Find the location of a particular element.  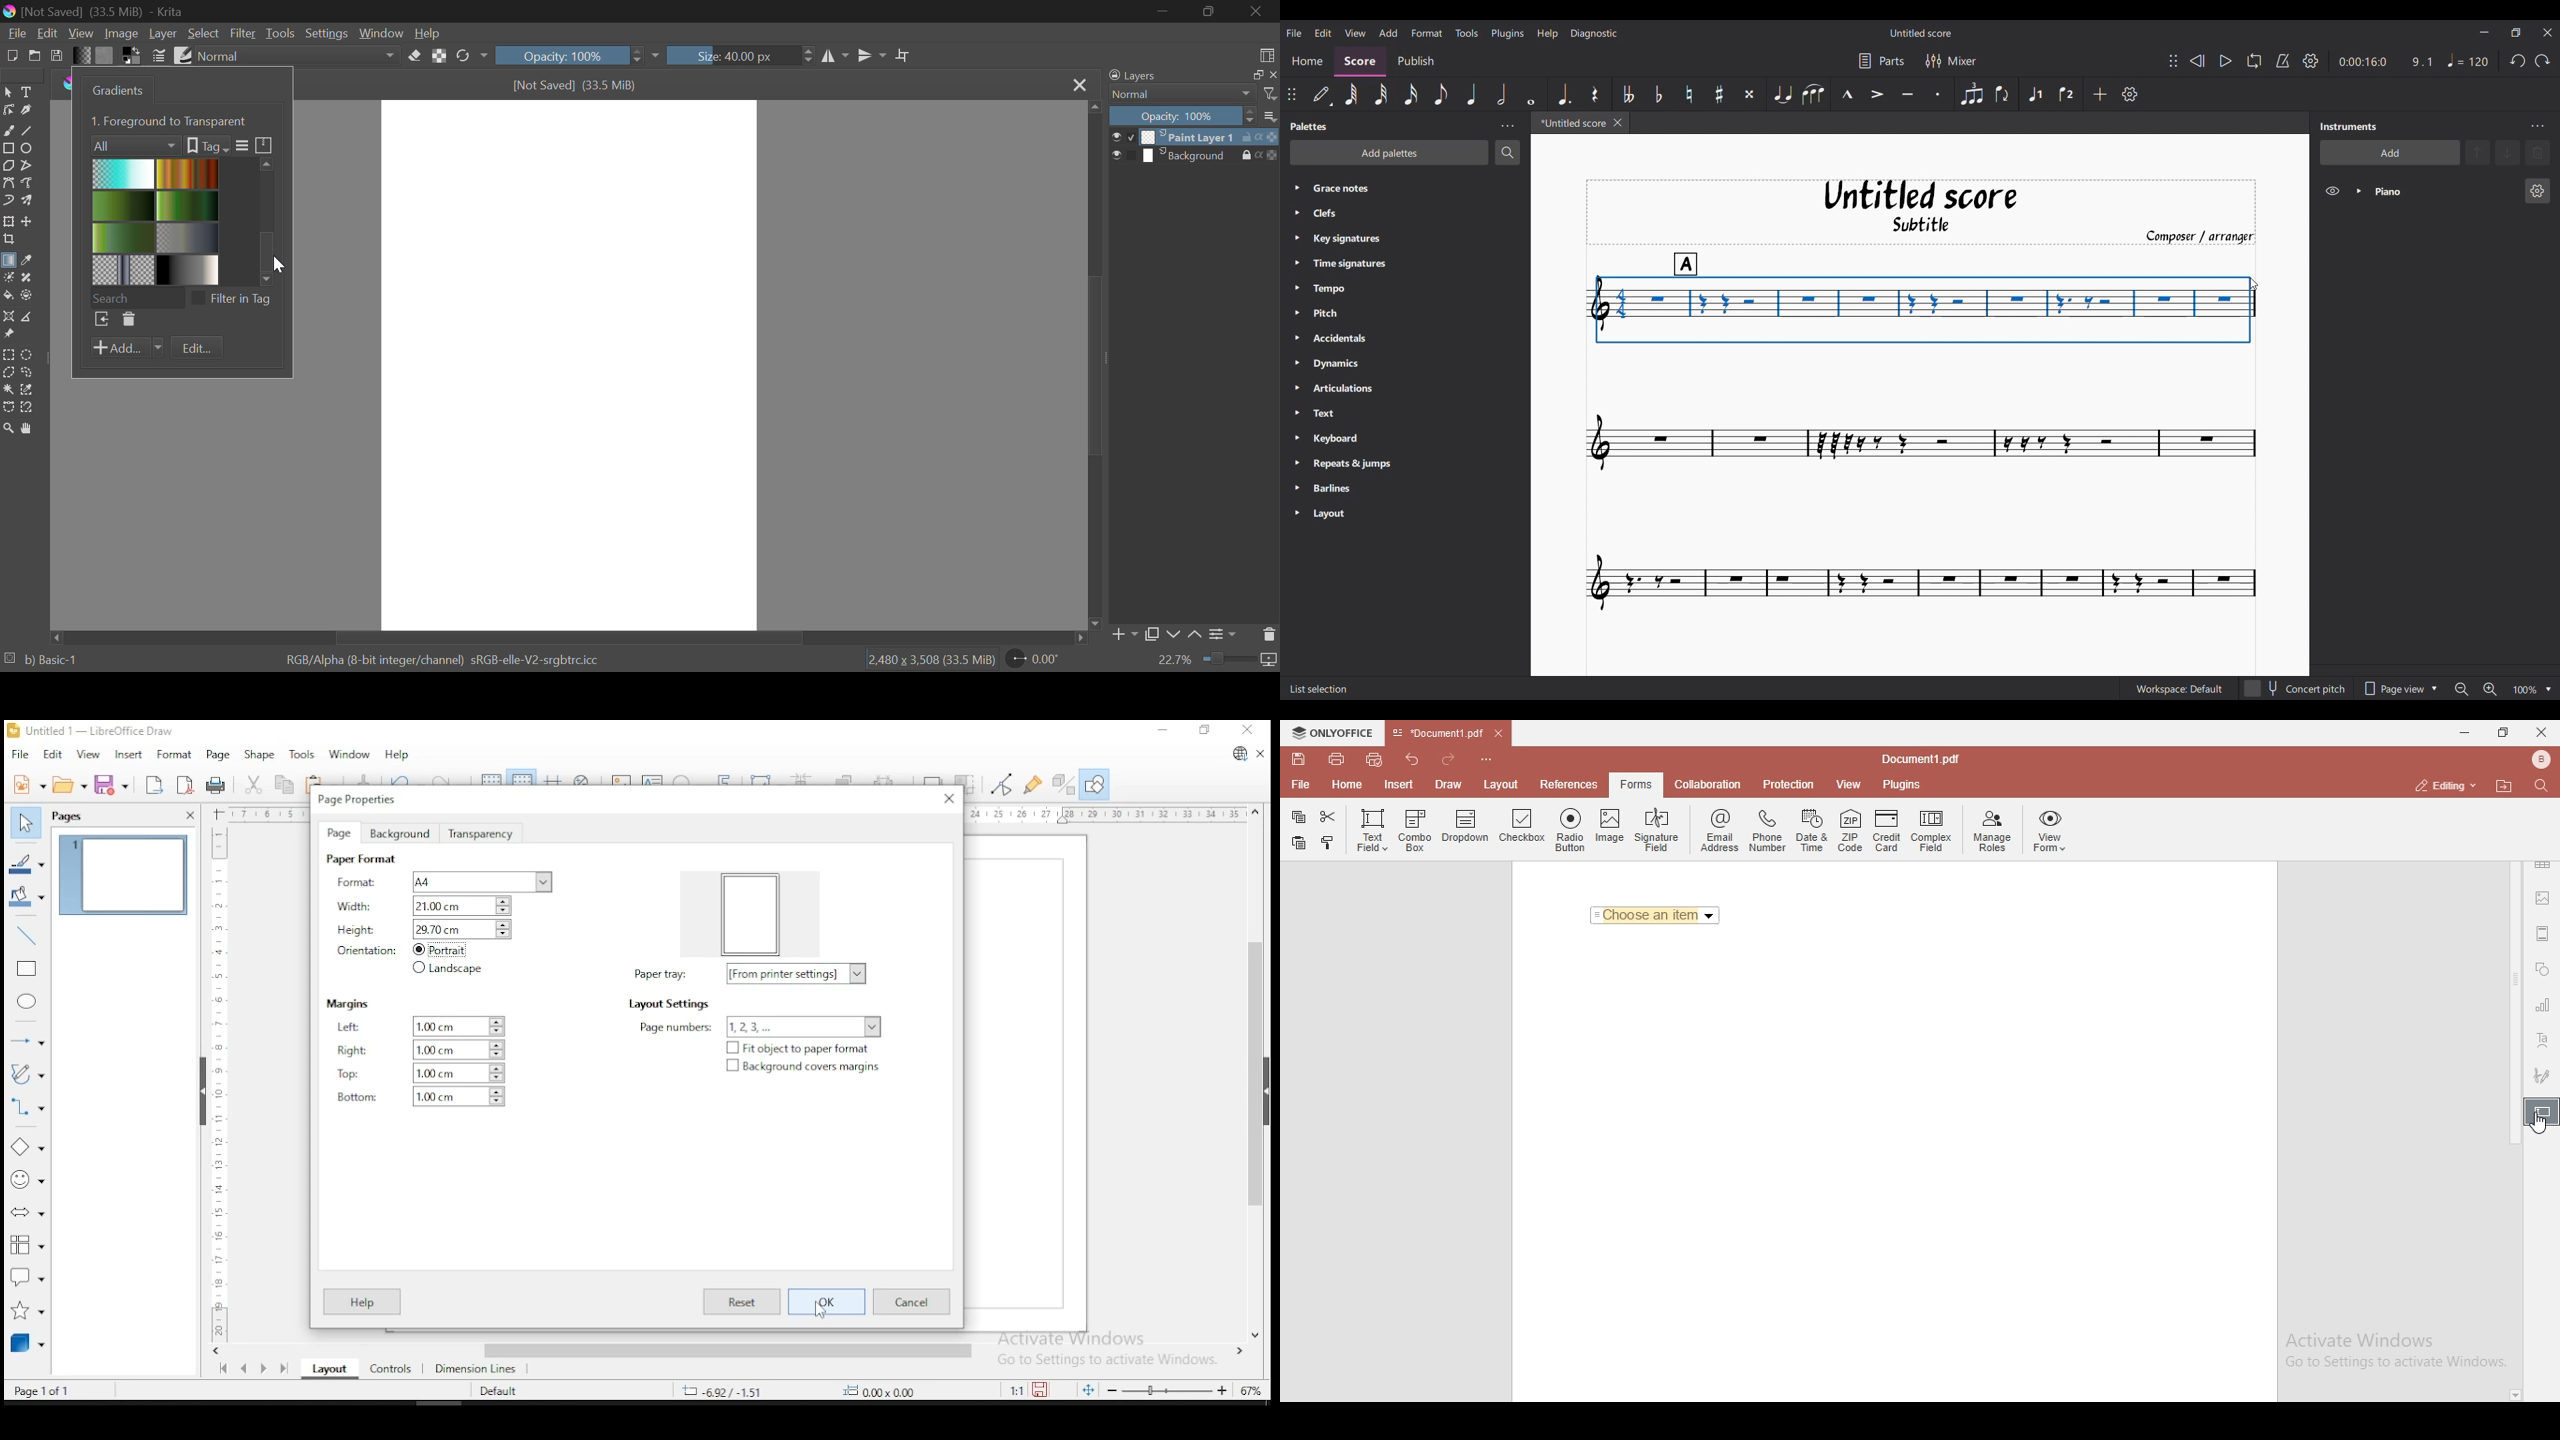

stars and banners is located at coordinates (25, 1311).